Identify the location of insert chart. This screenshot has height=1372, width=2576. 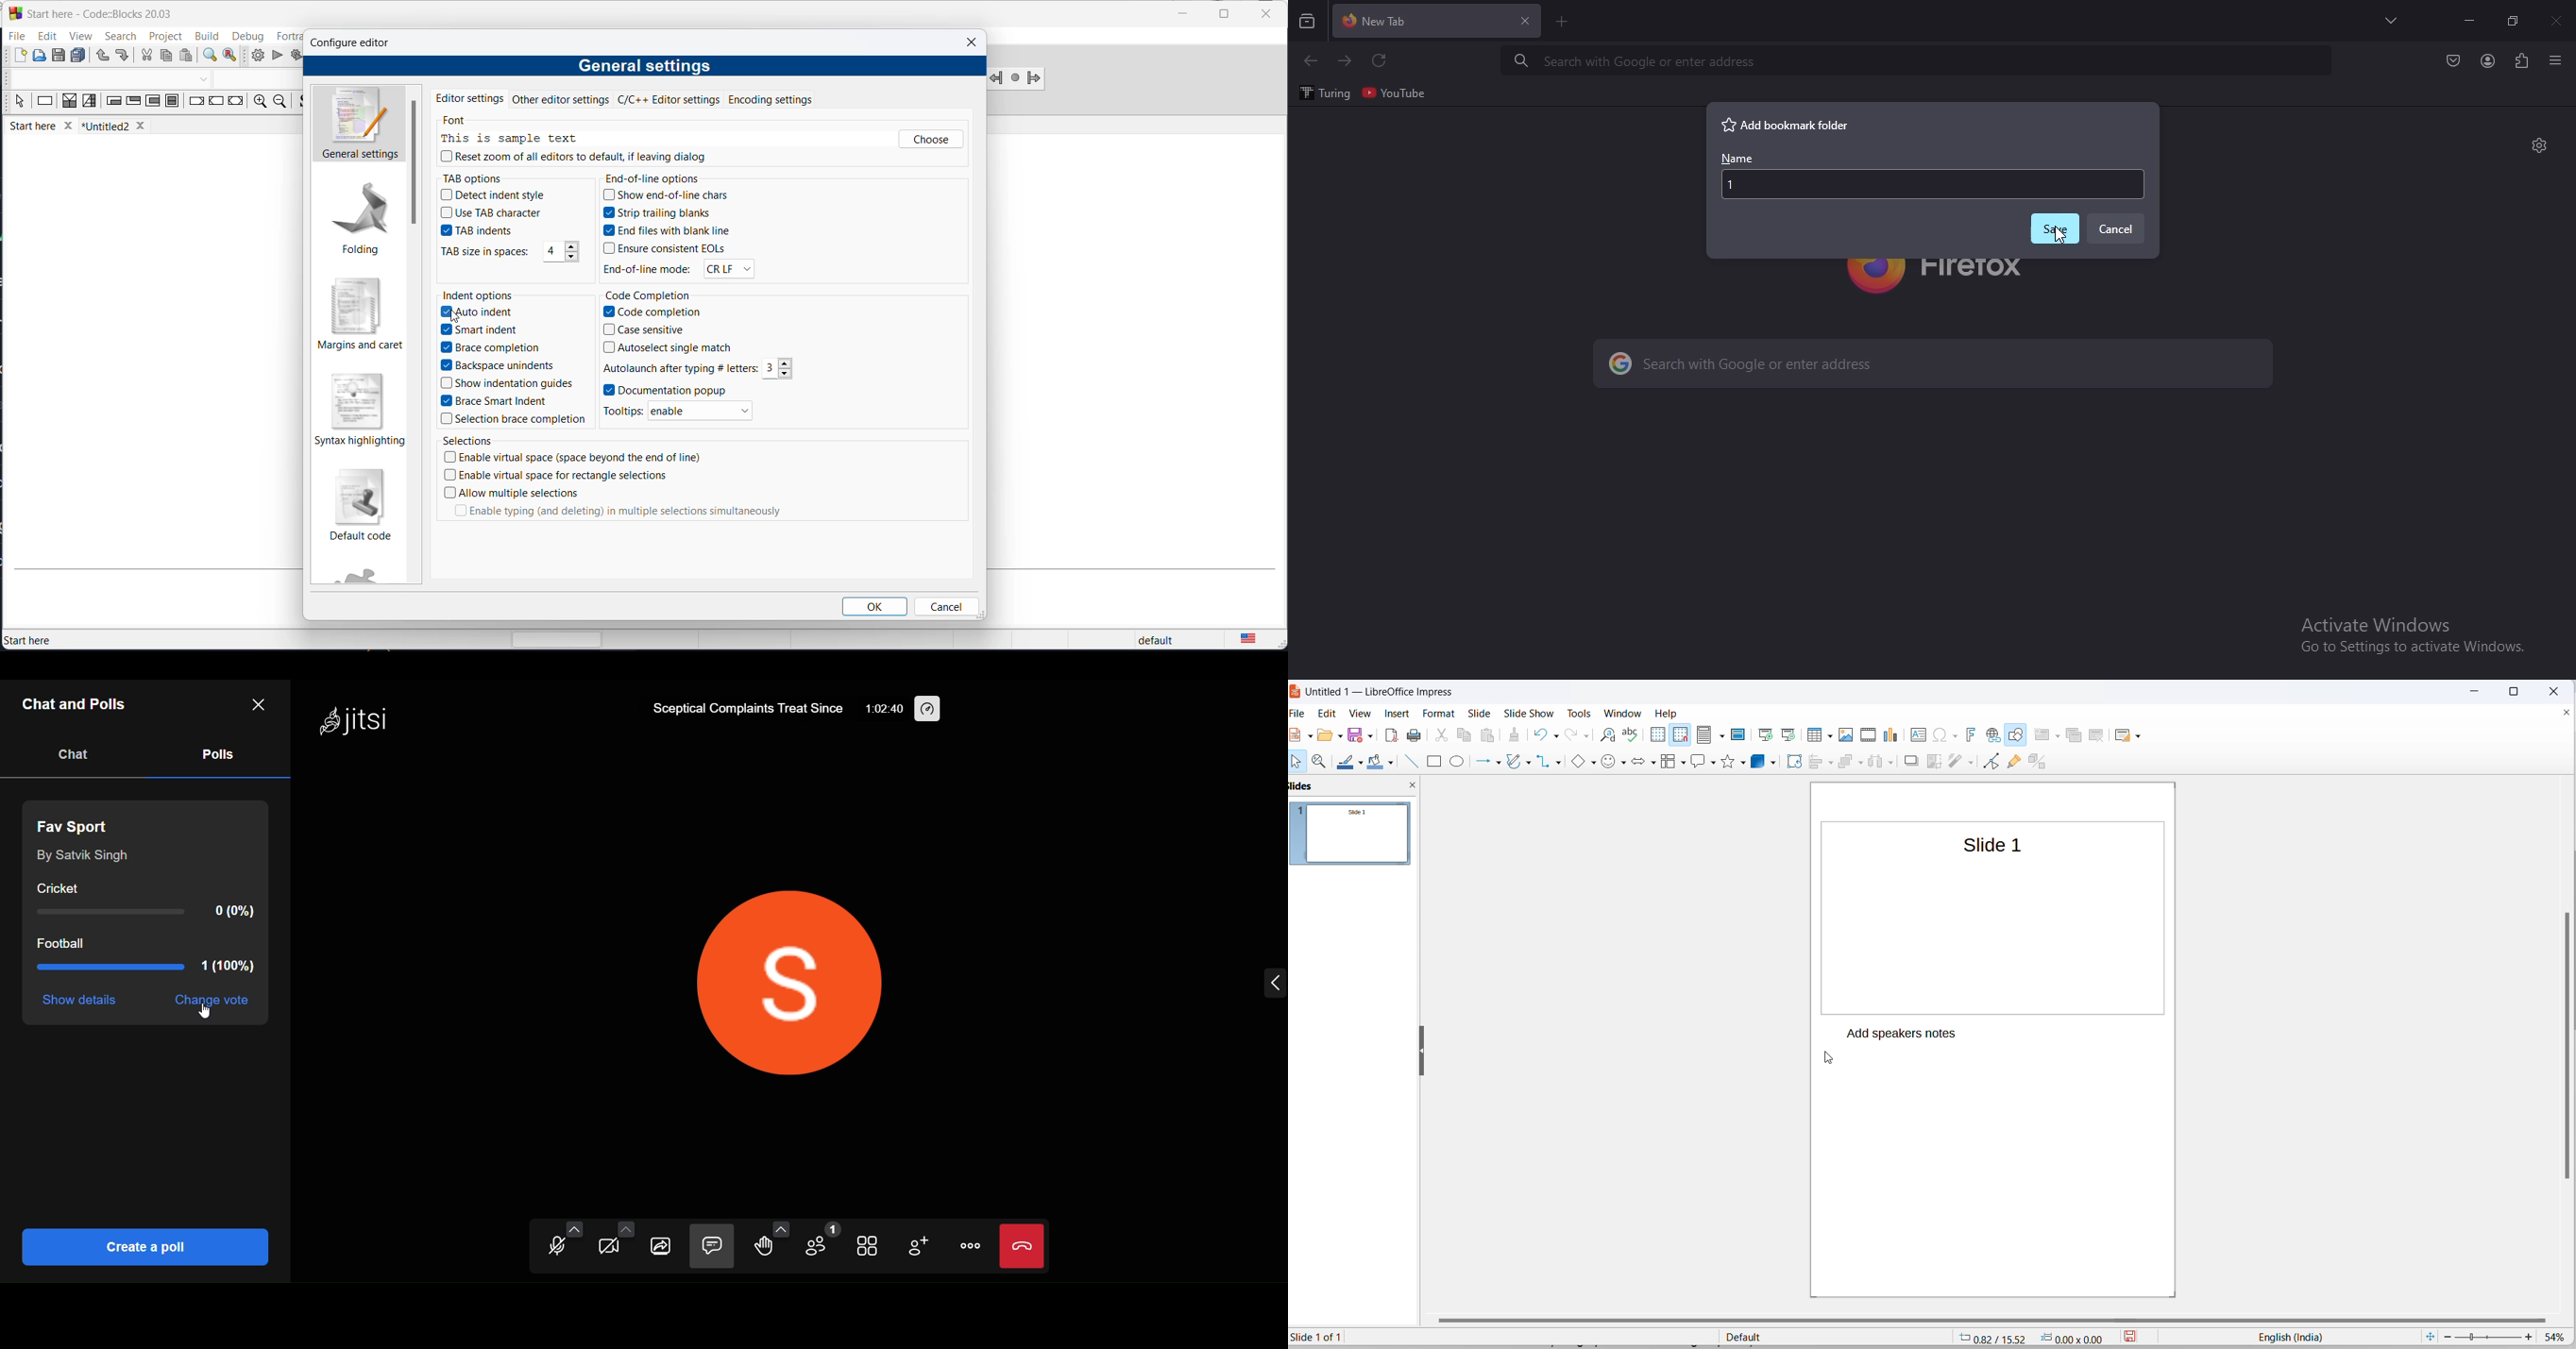
(1893, 736).